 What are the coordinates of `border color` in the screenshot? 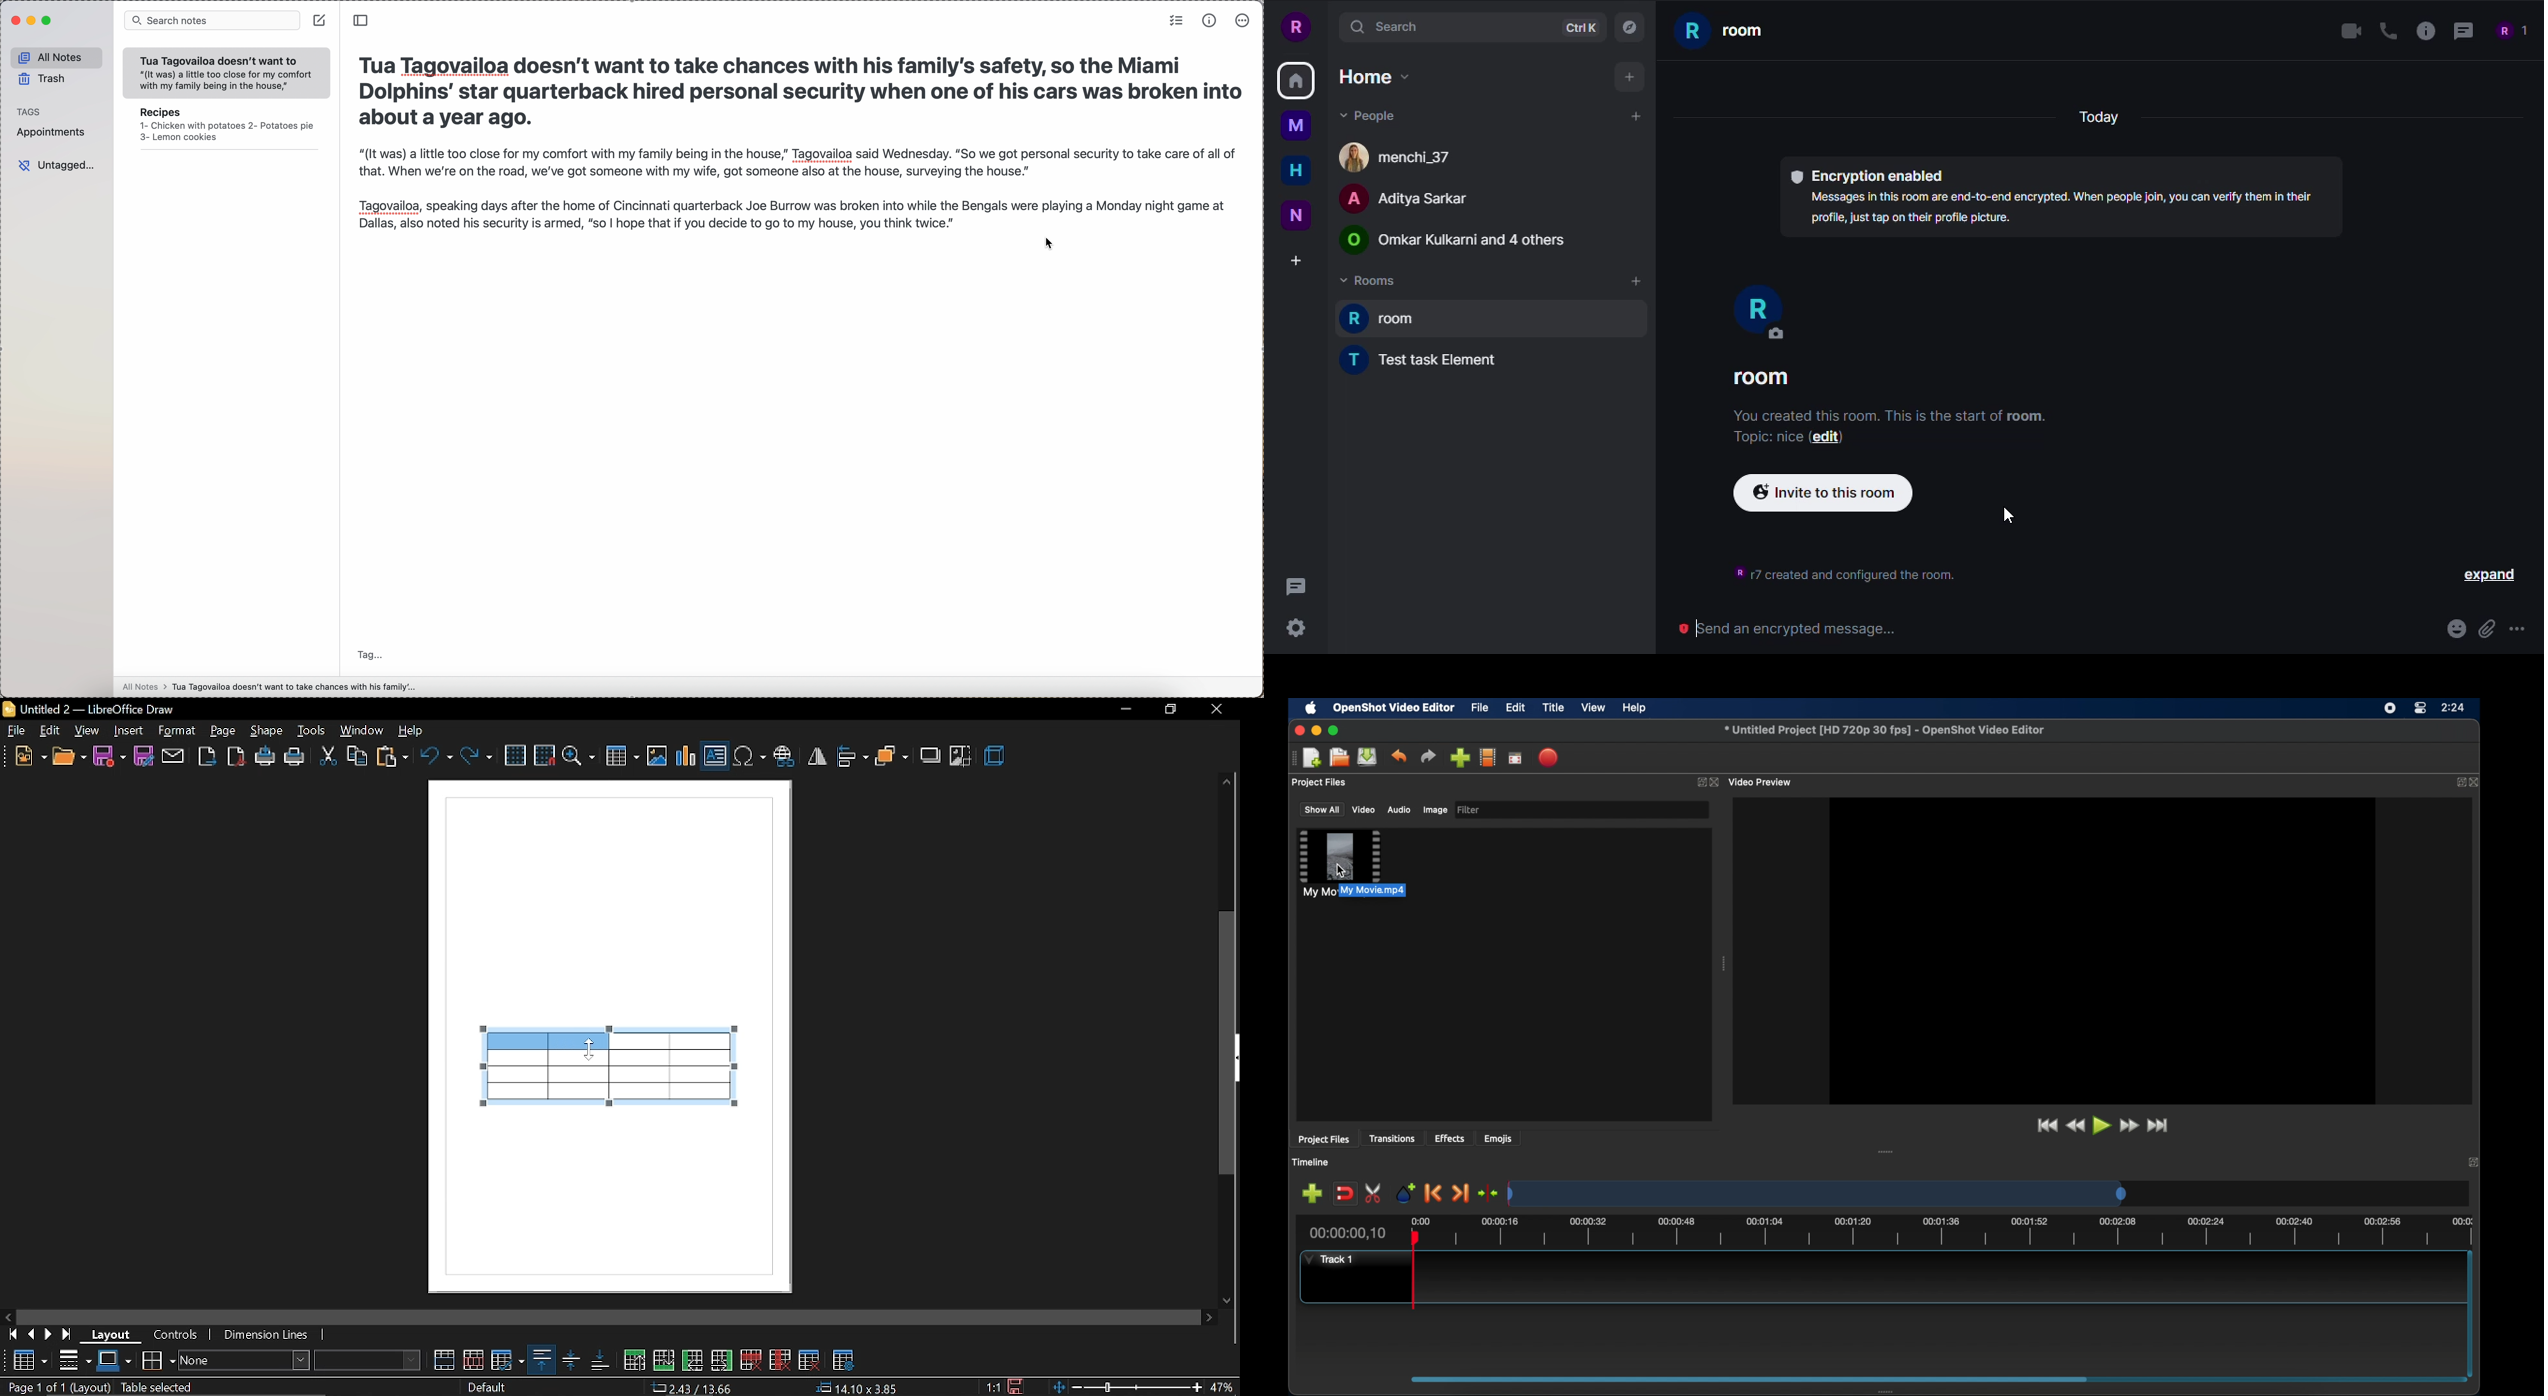 It's located at (114, 1360).